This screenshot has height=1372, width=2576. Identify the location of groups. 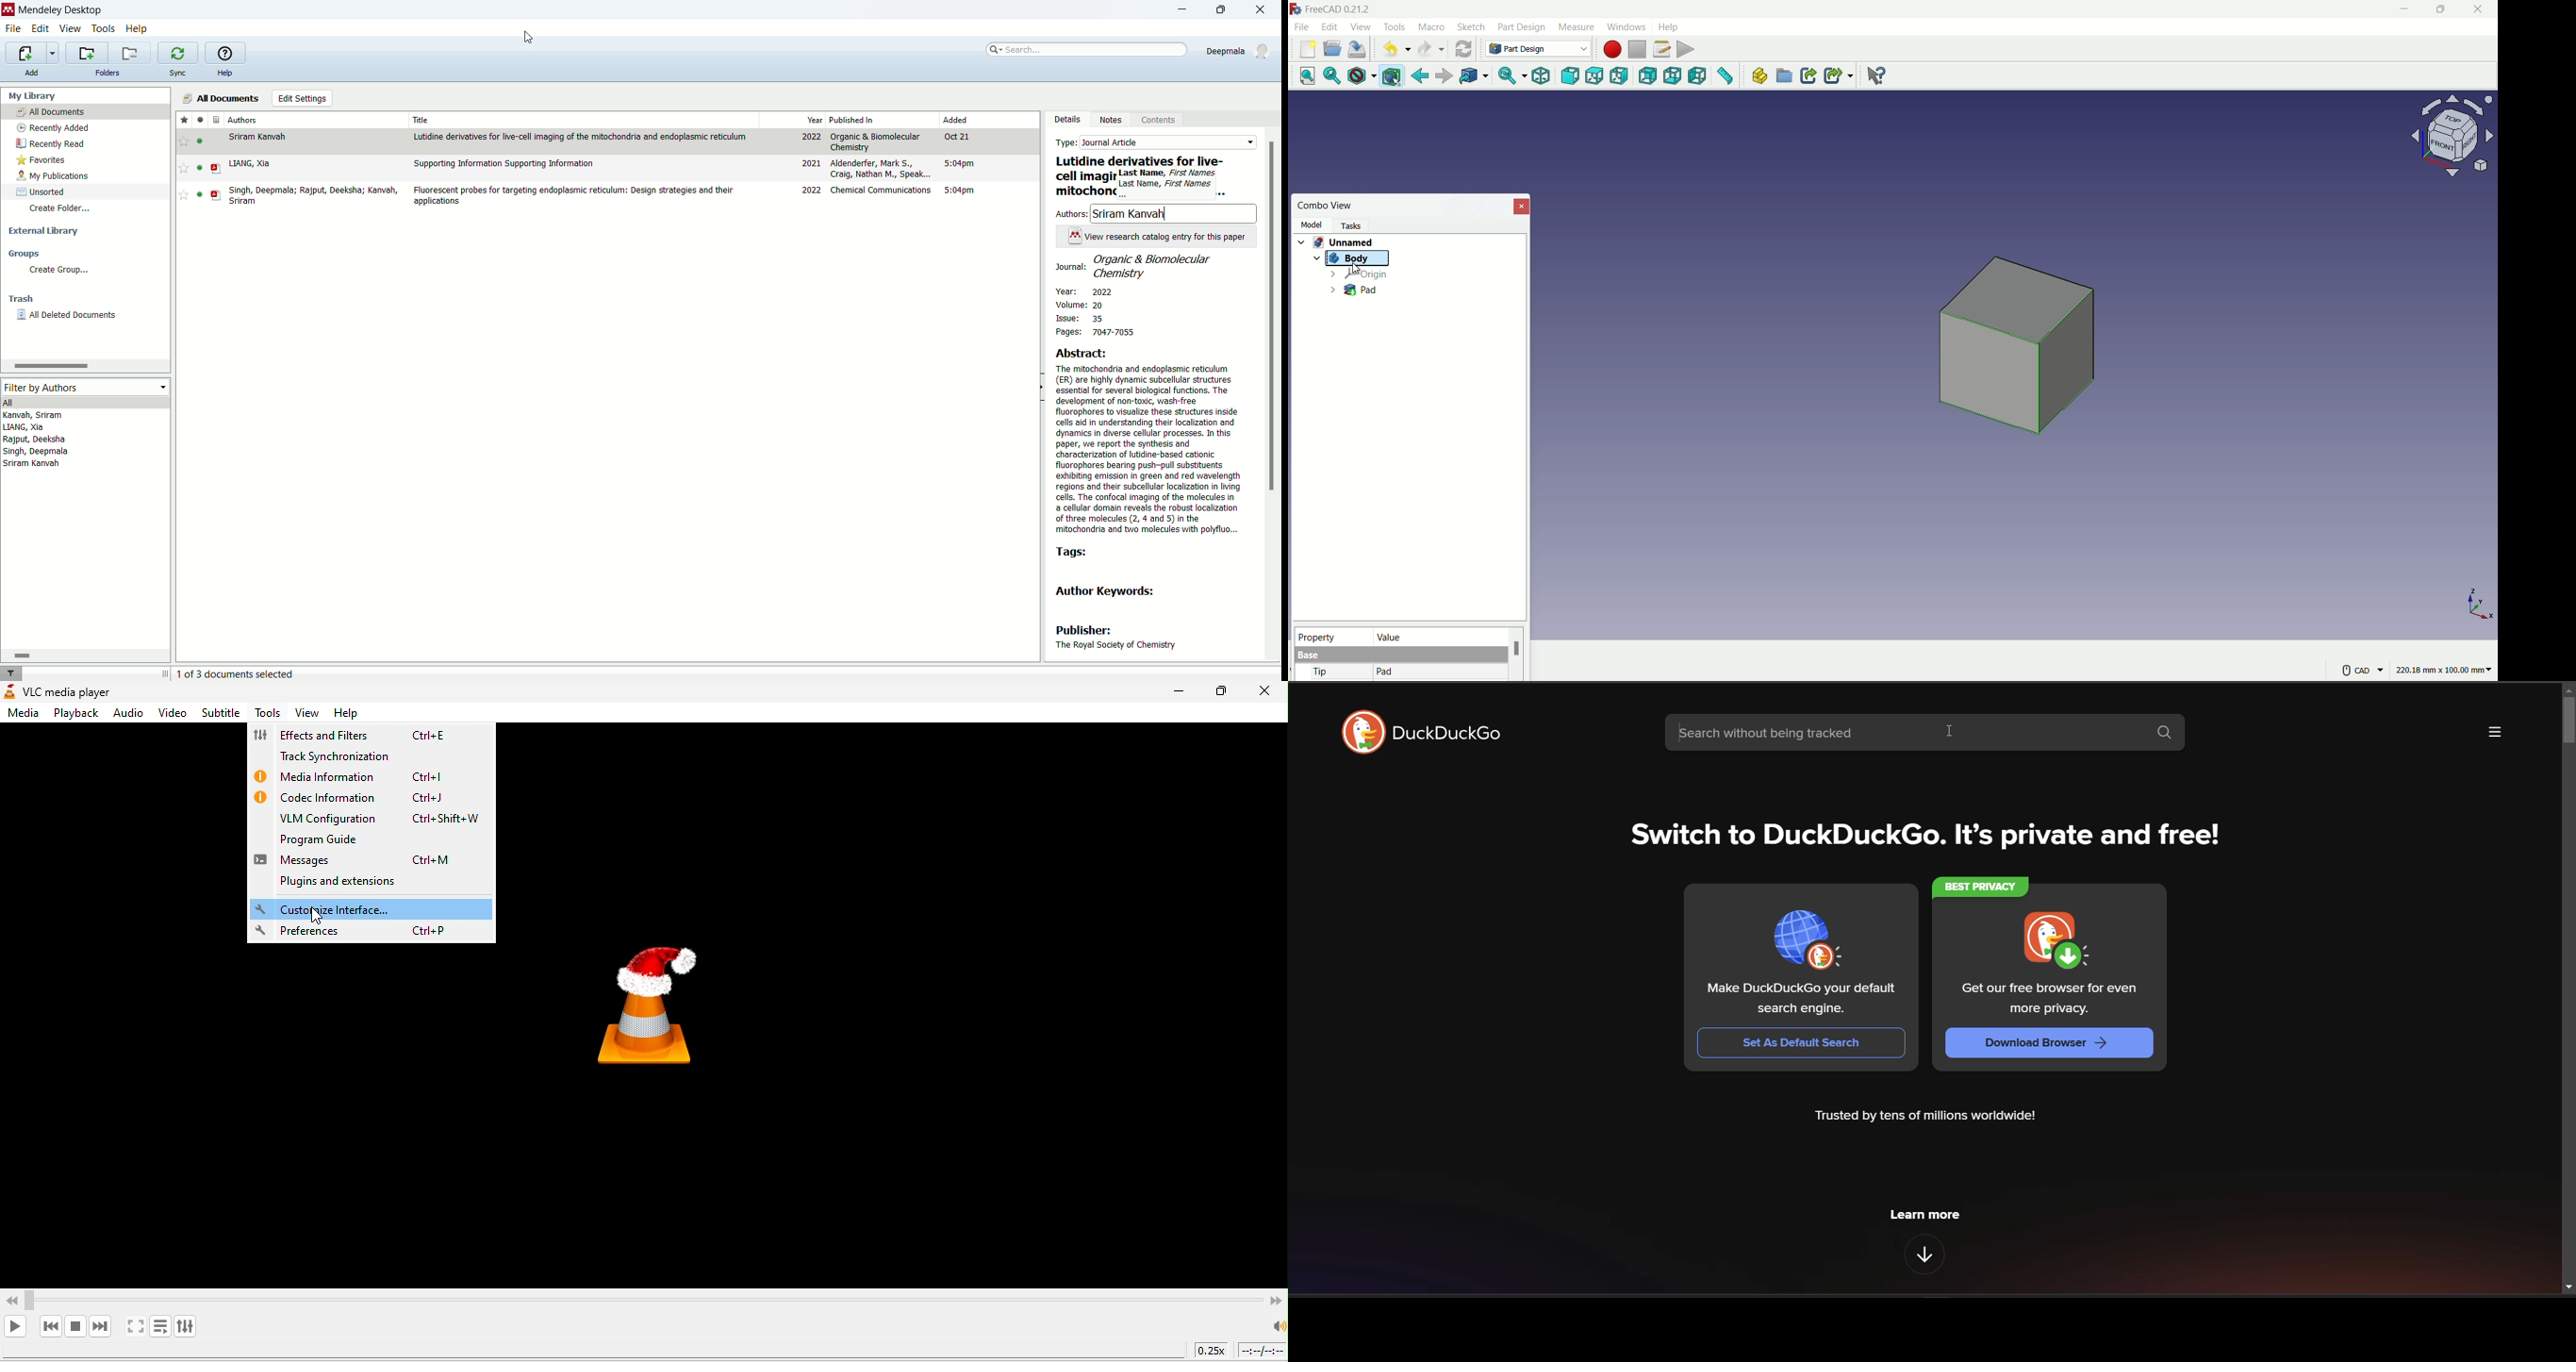
(27, 254).